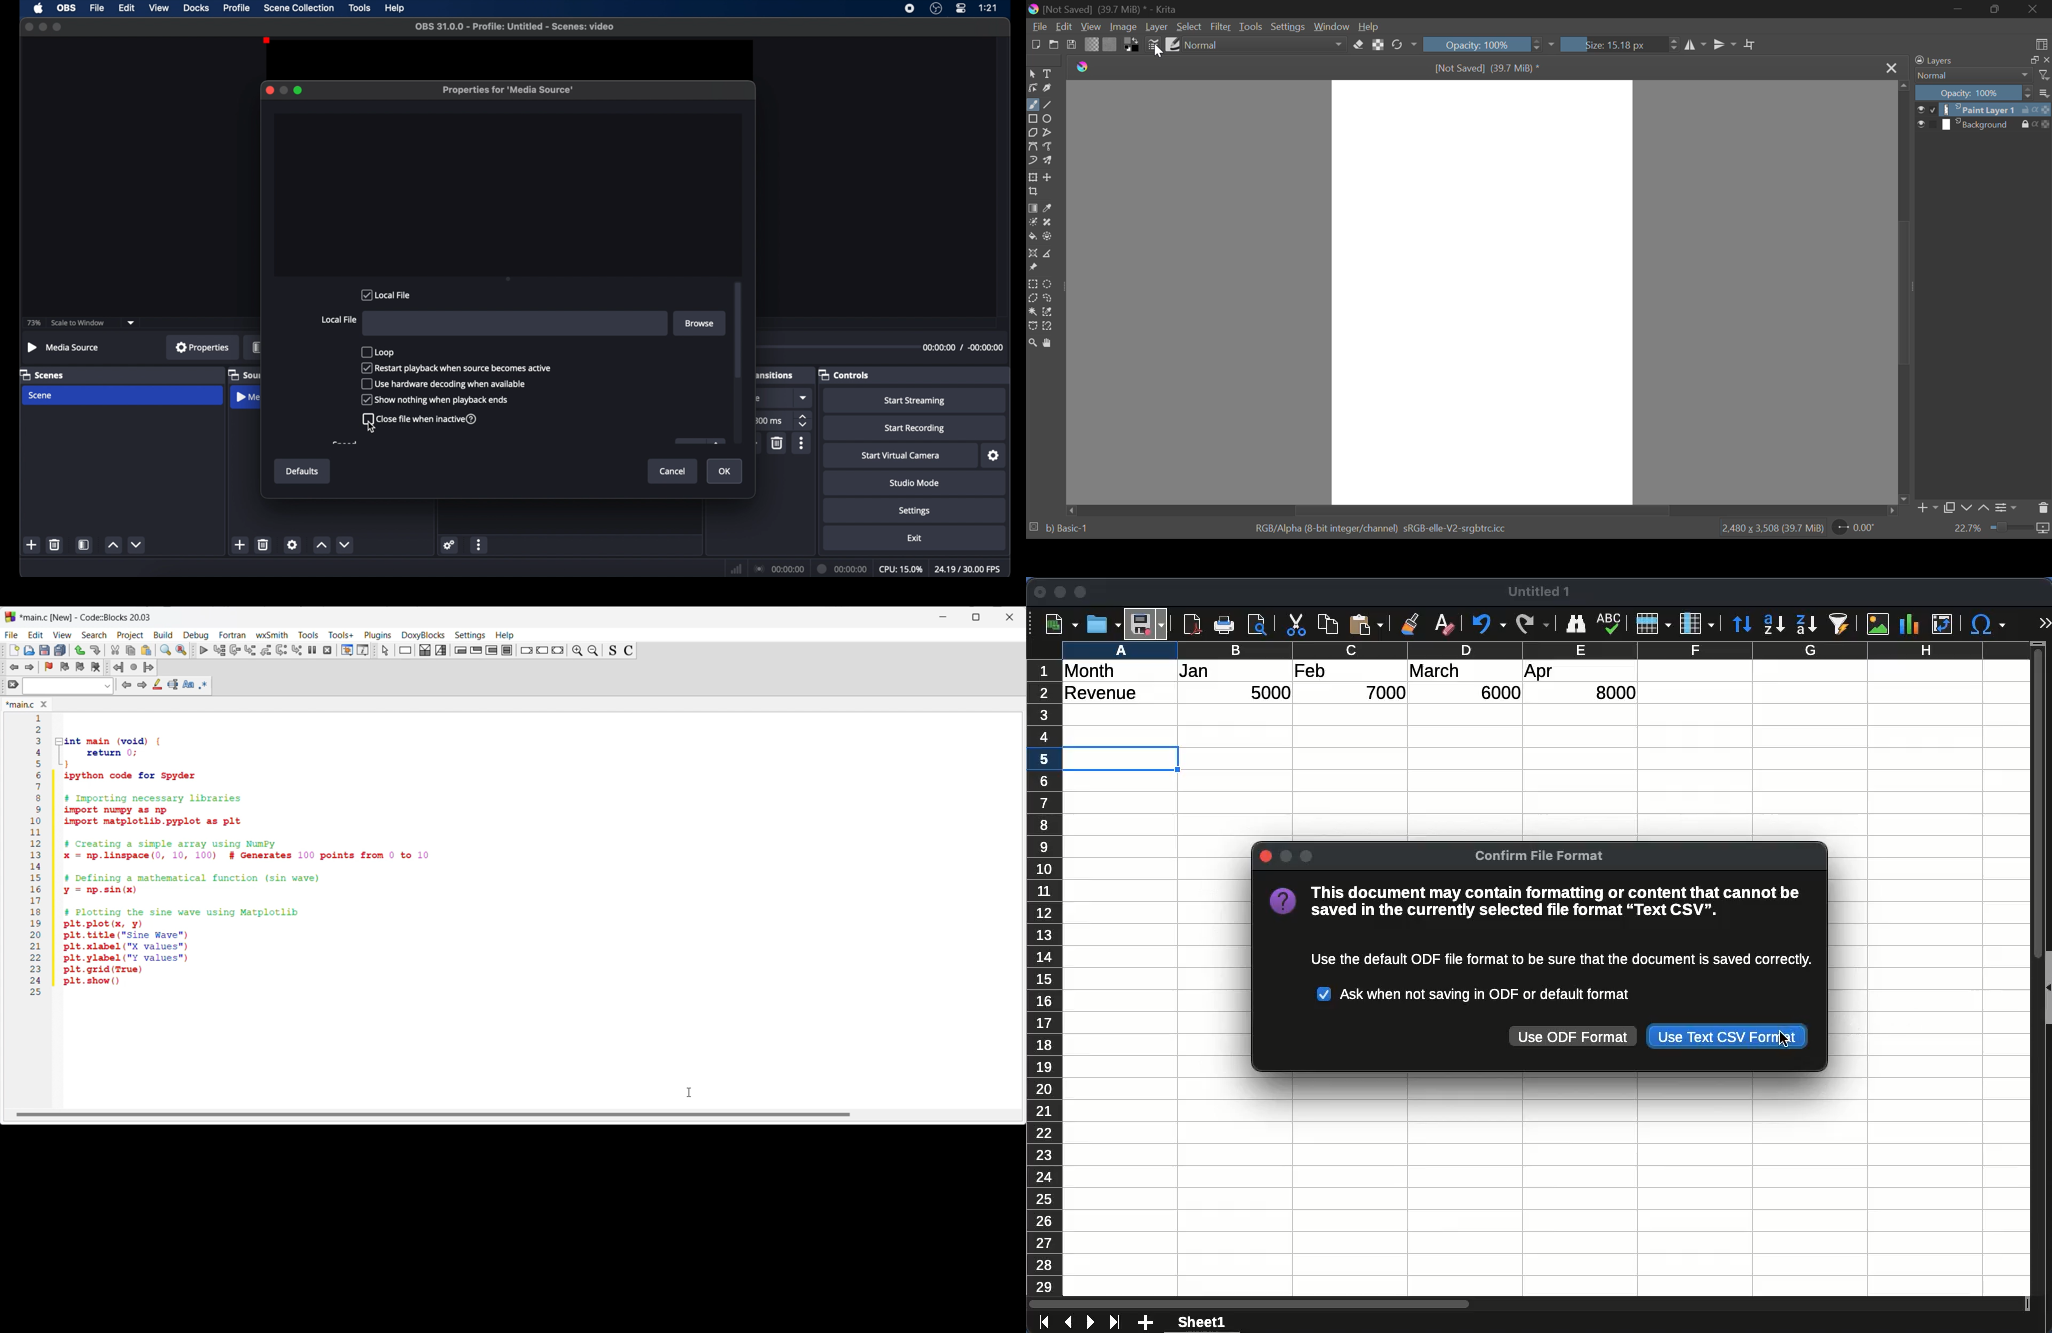 This screenshot has height=1344, width=2072. I want to click on Add Layer, so click(1927, 509).